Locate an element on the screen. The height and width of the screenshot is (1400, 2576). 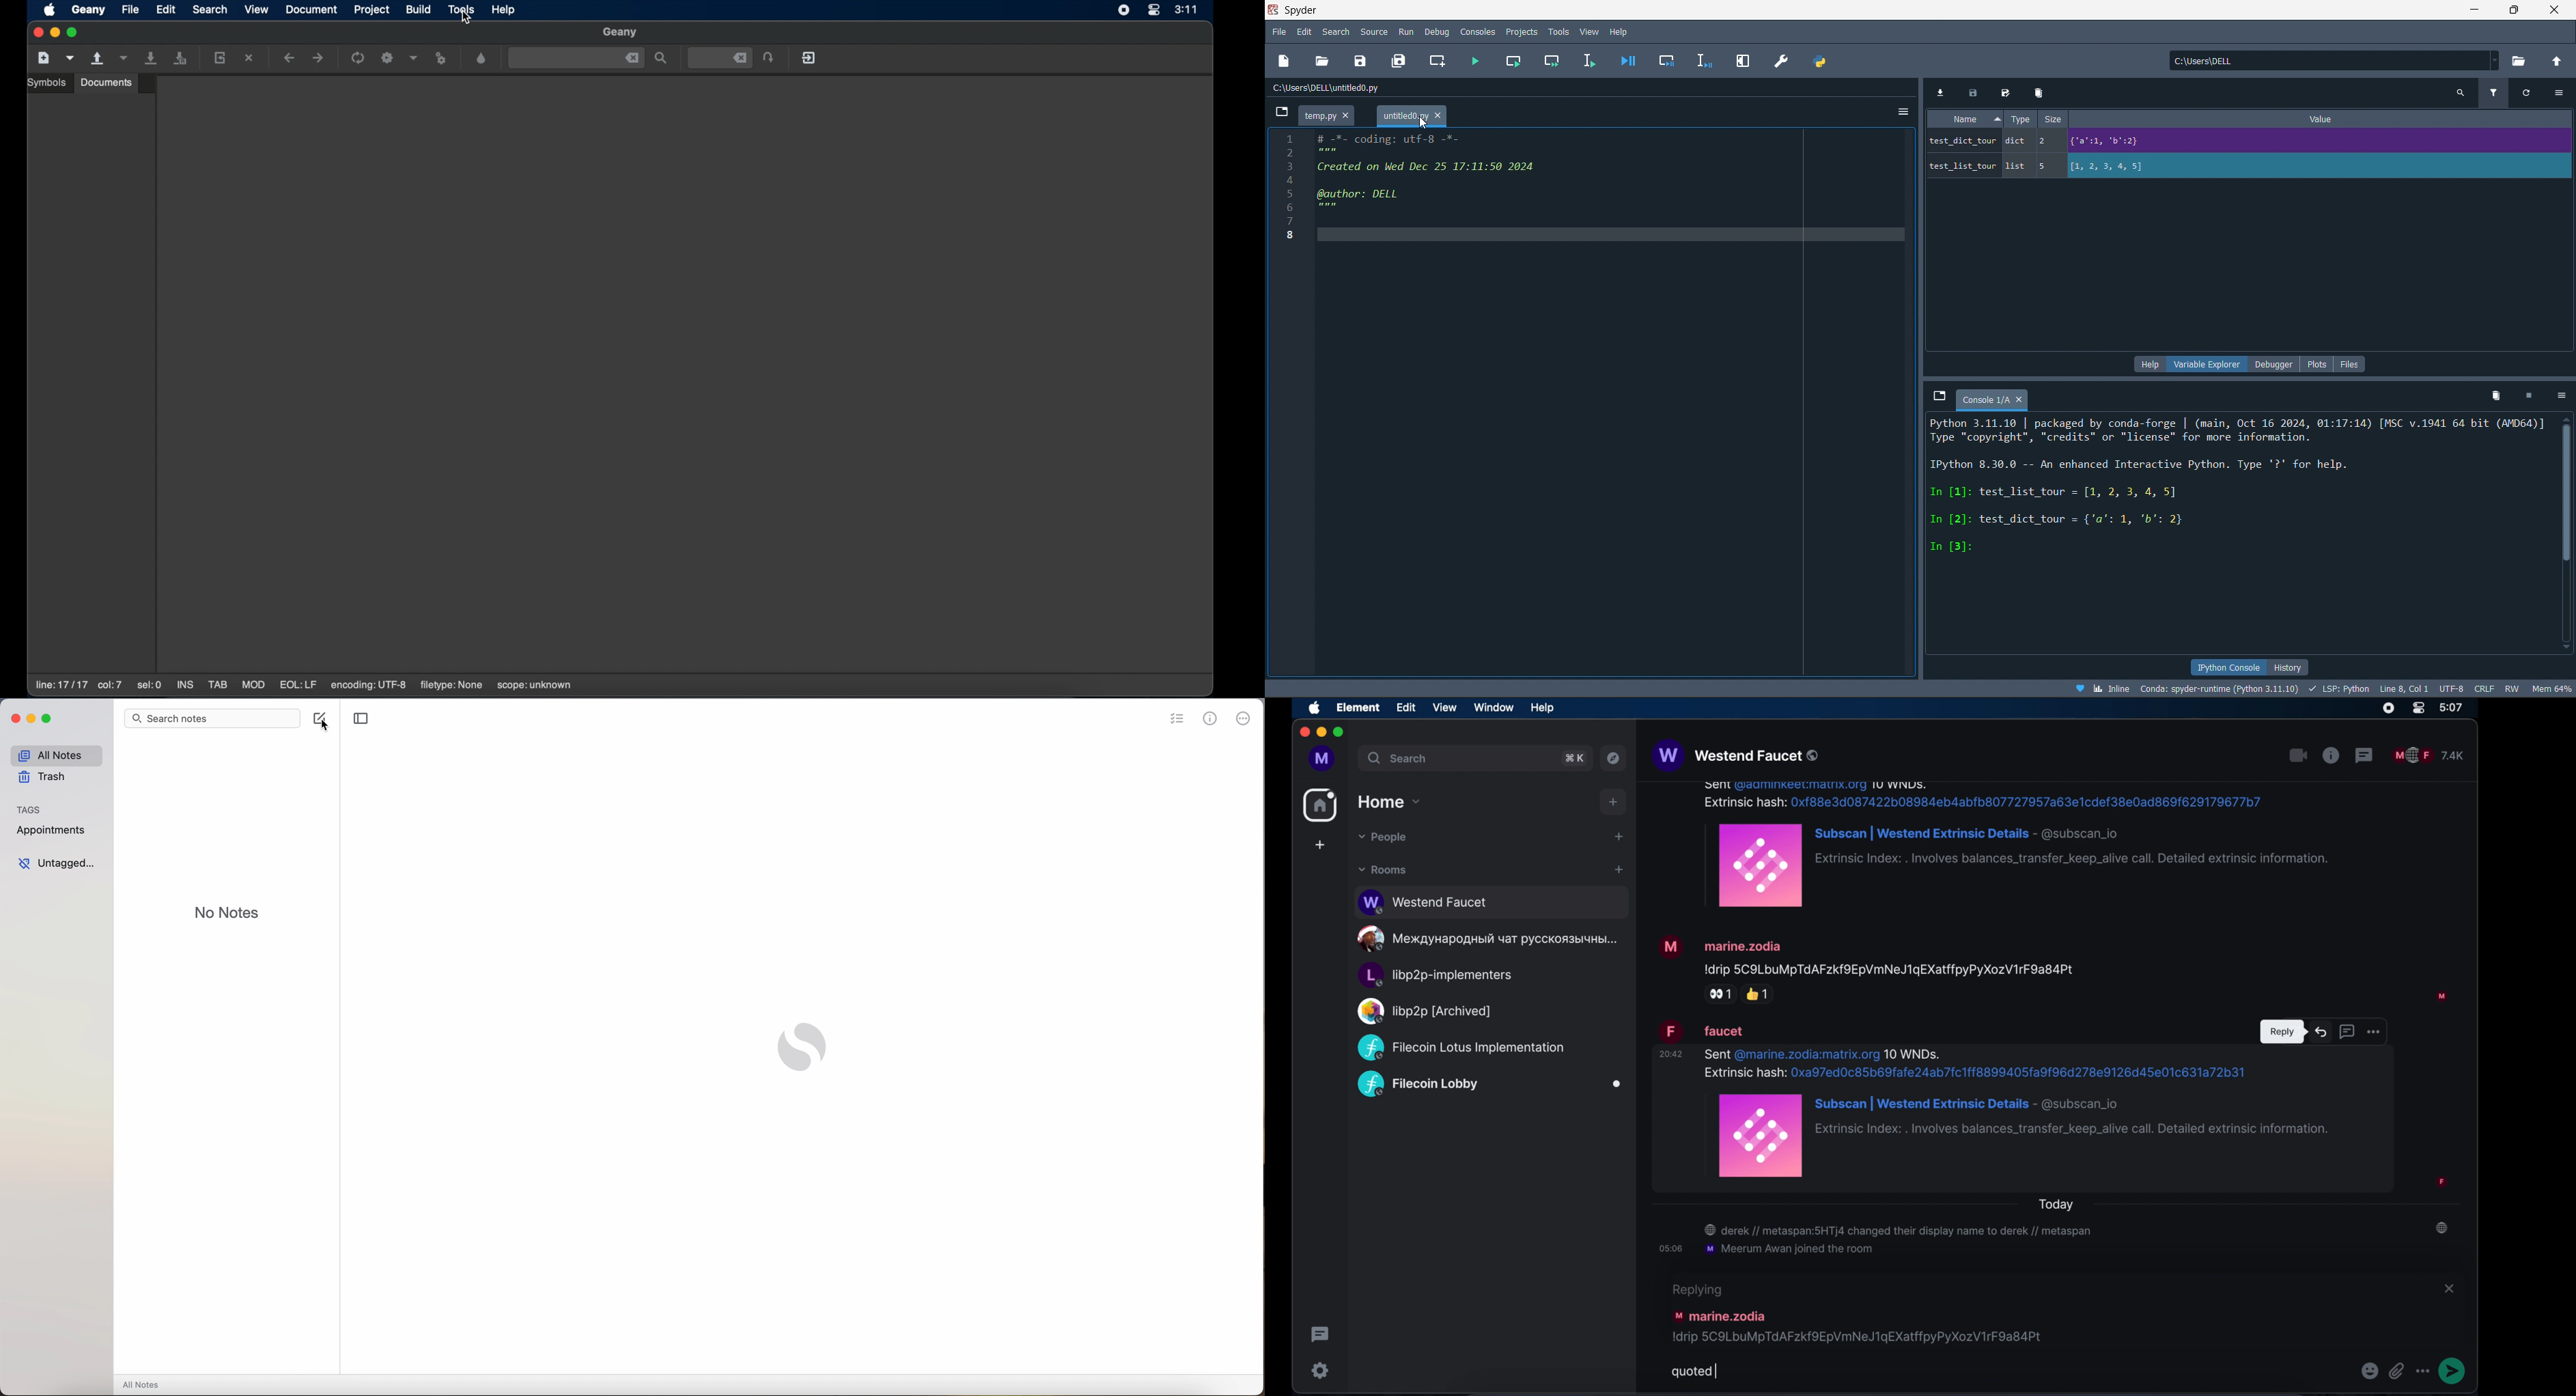
Size is located at coordinates (2051, 119).